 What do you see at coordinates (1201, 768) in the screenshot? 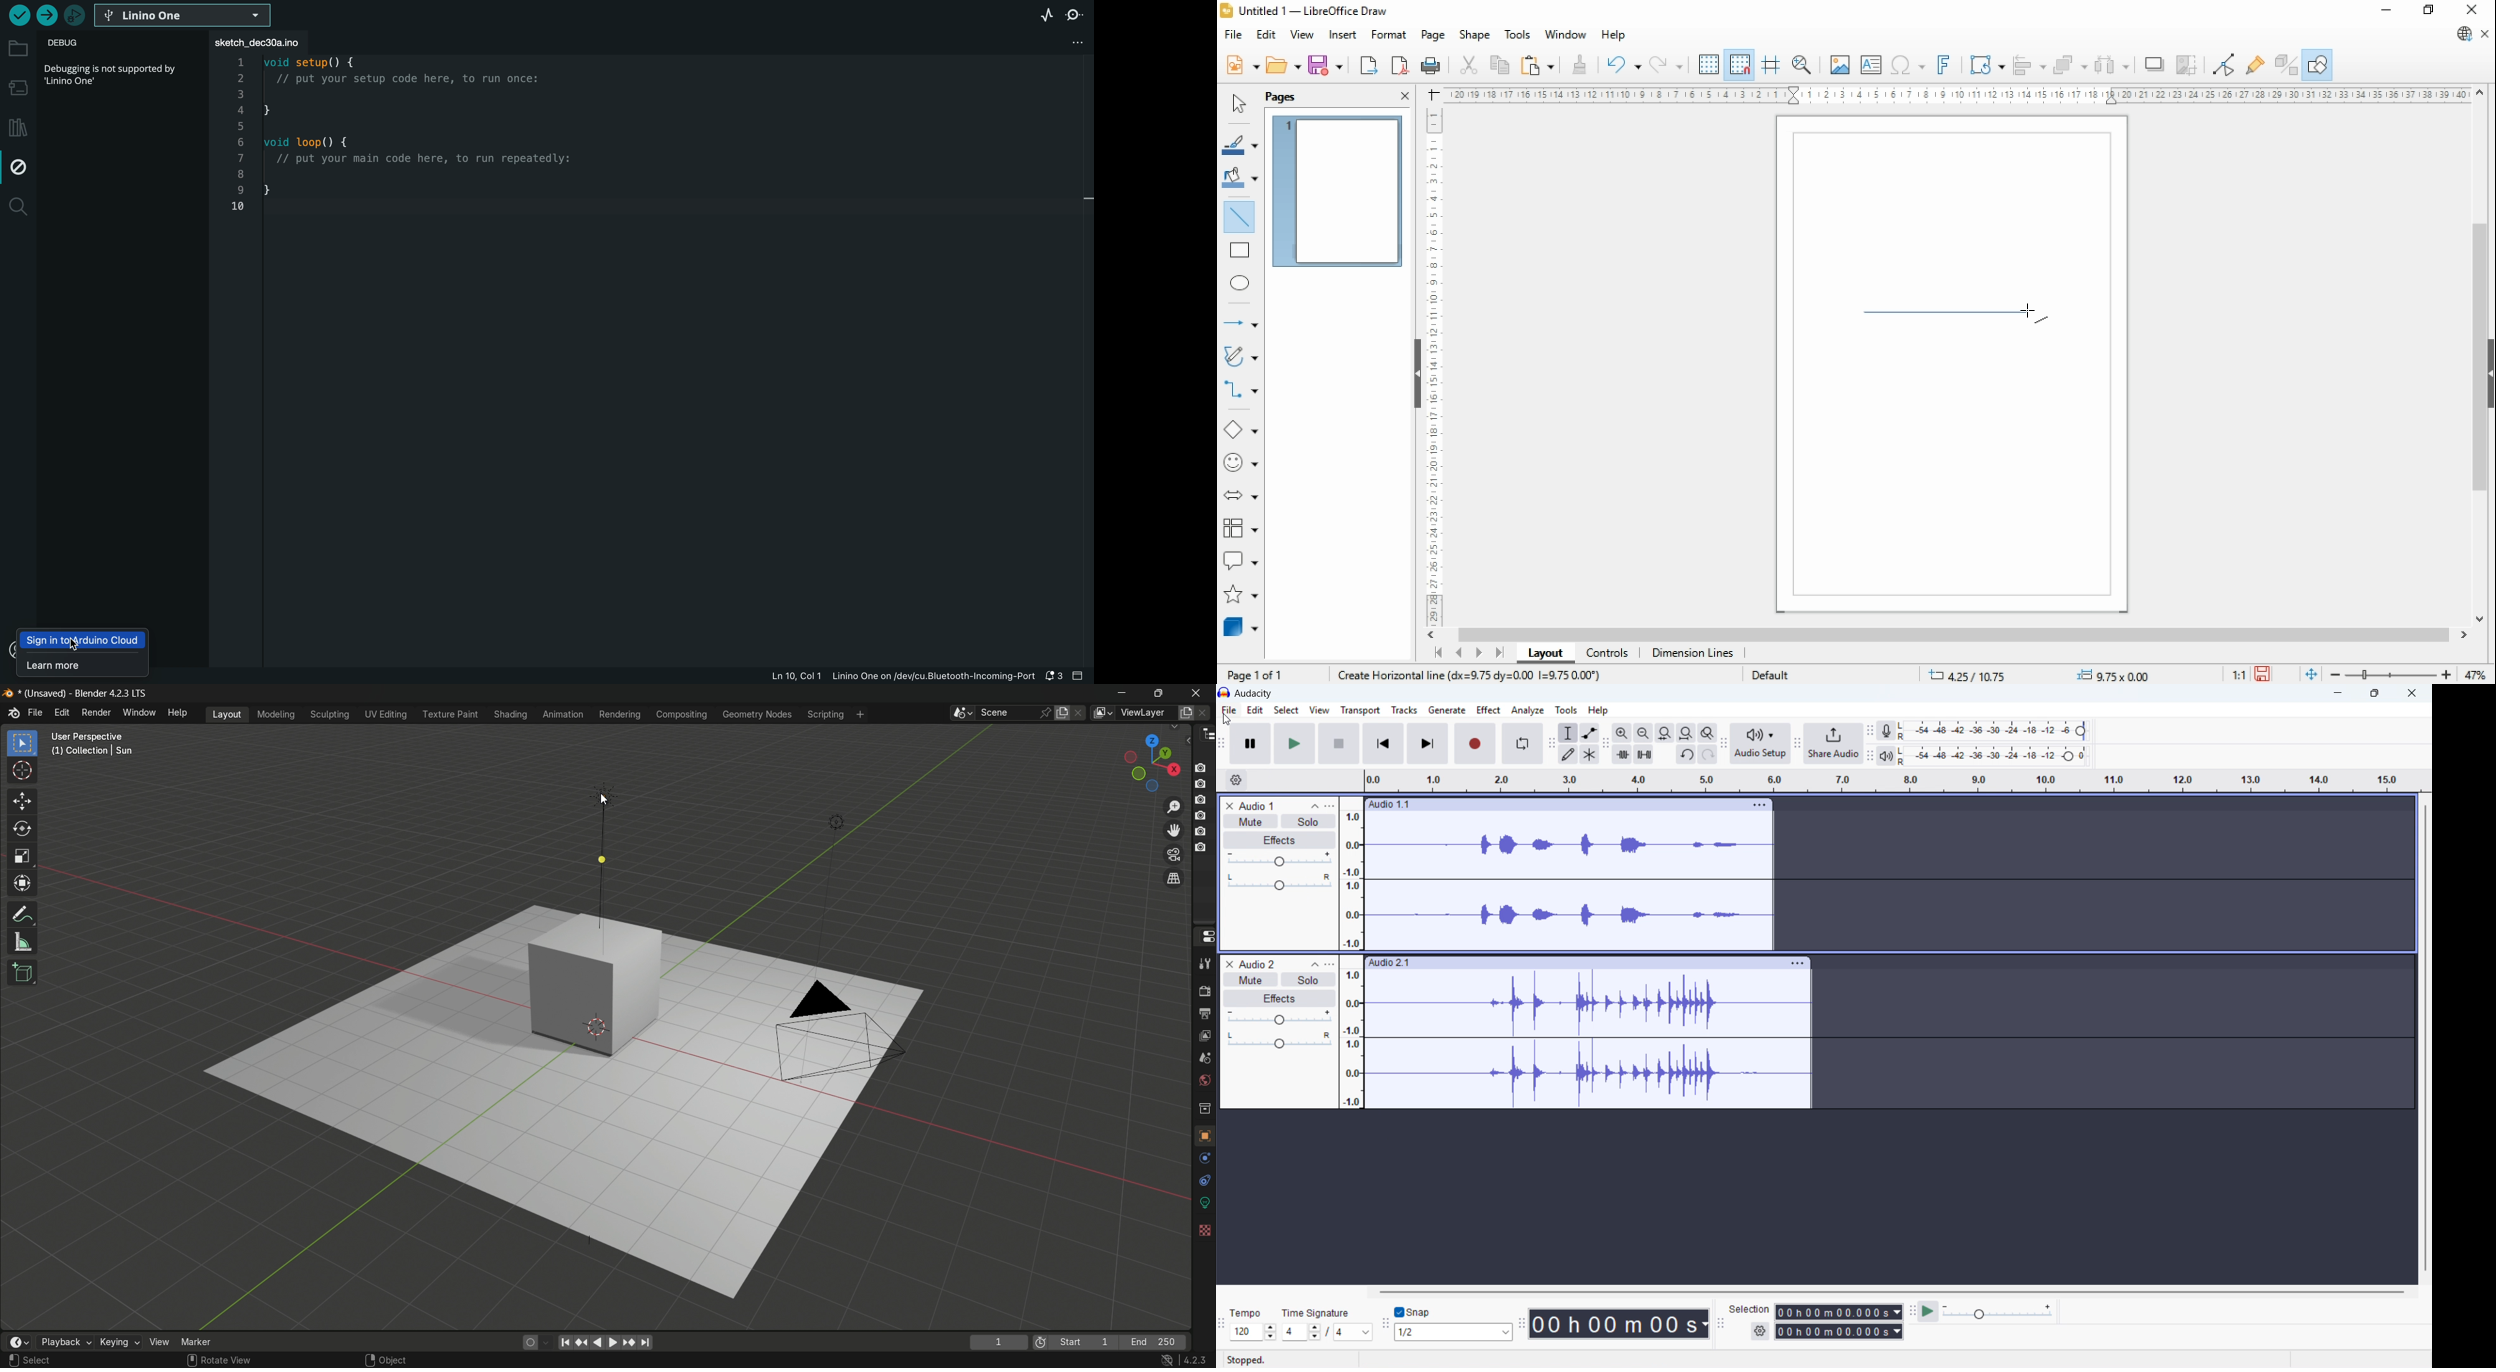
I see `layer 1` at bounding box center [1201, 768].